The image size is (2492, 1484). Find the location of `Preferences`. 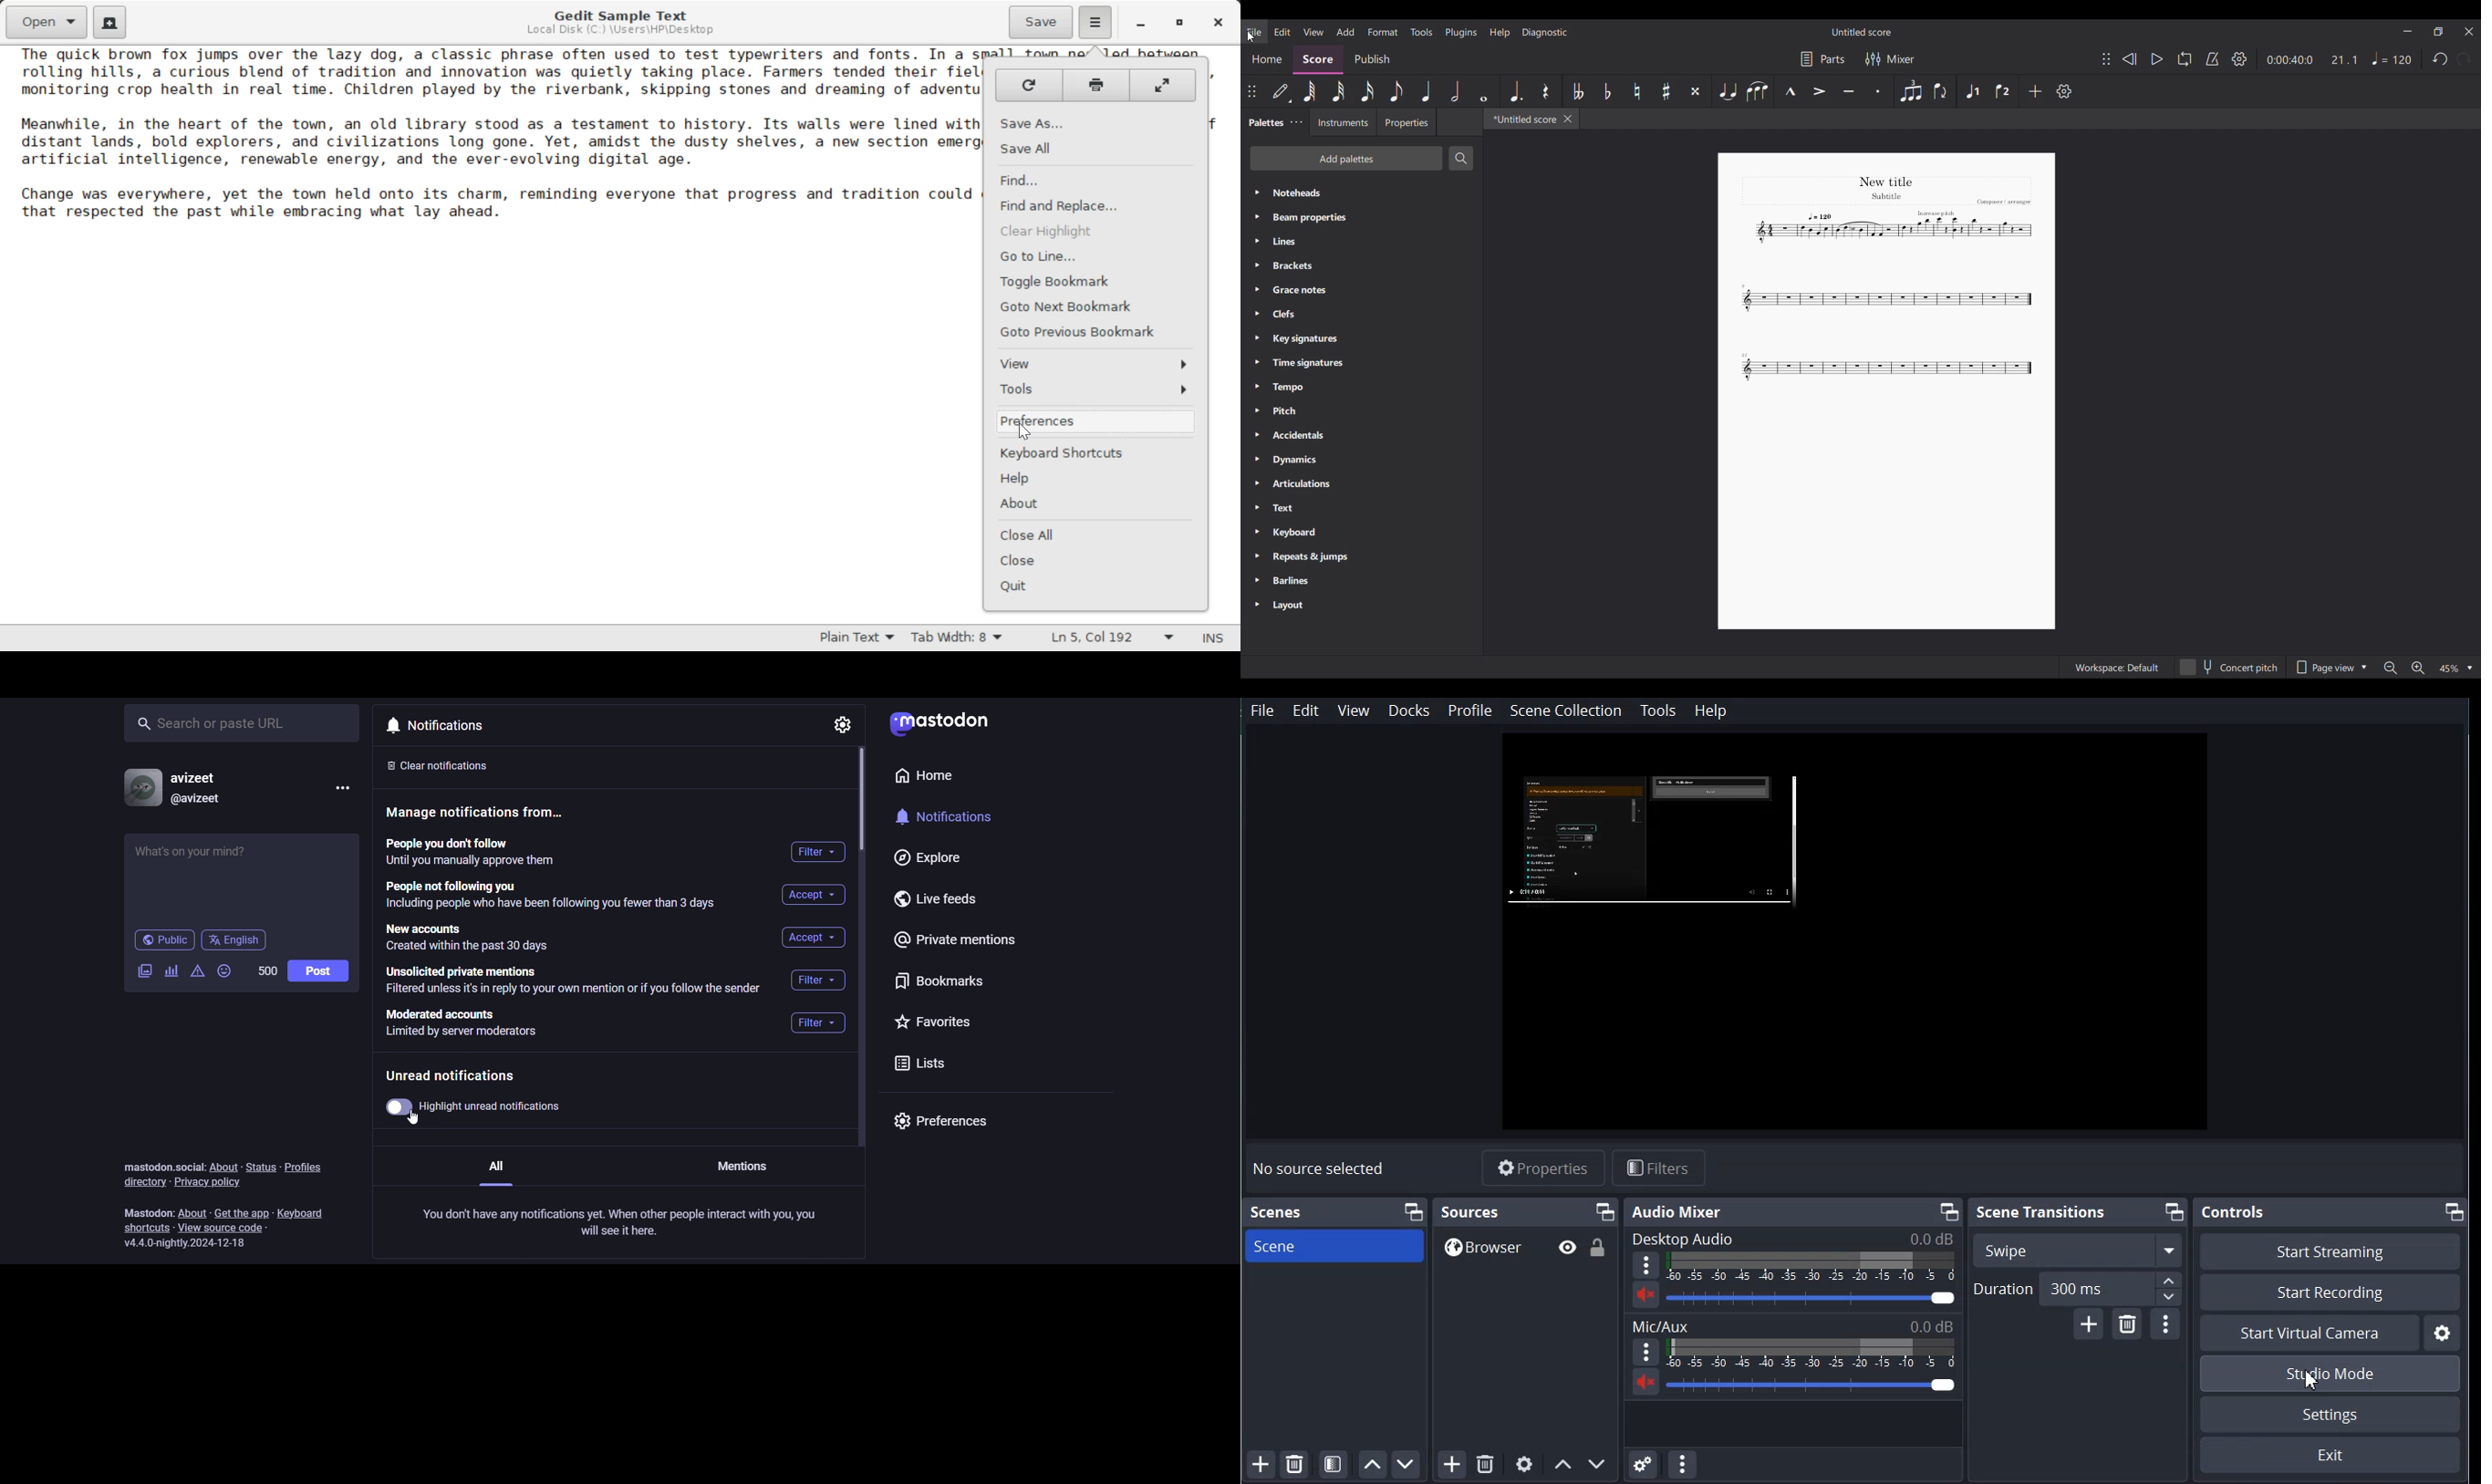

Preferences is located at coordinates (1094, 423).